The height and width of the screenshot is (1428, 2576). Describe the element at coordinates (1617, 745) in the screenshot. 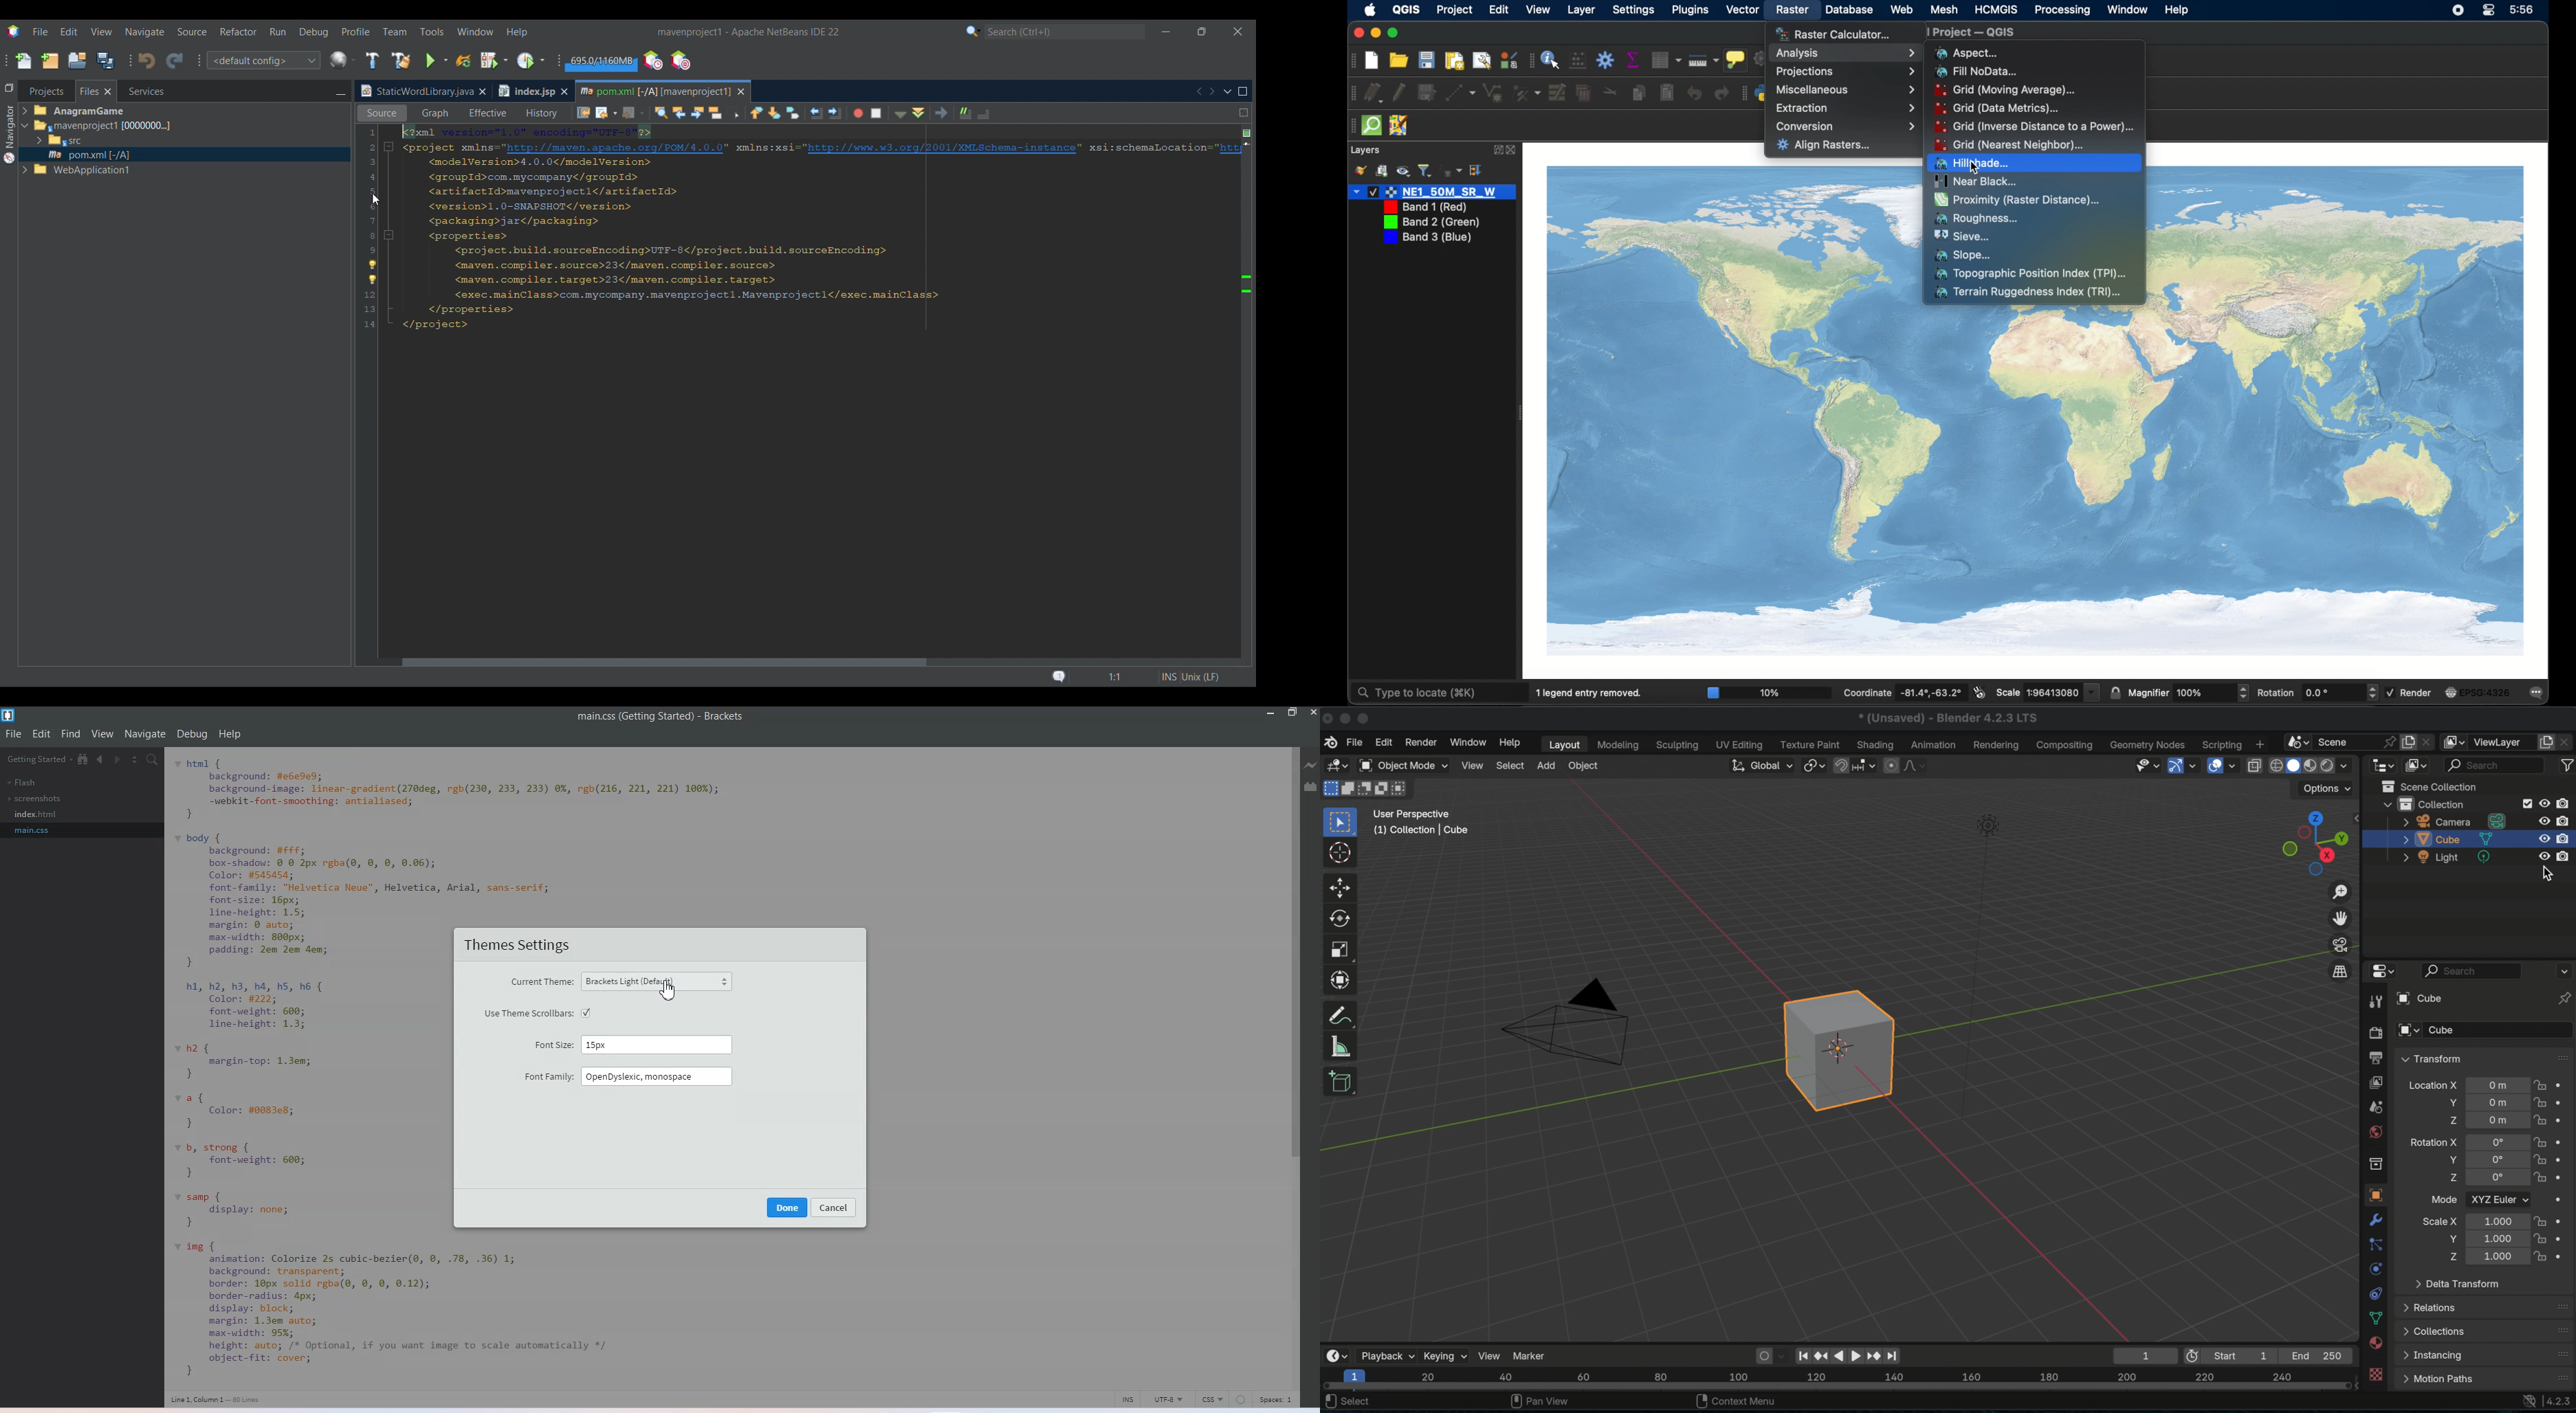

I see `modelling` at that location.